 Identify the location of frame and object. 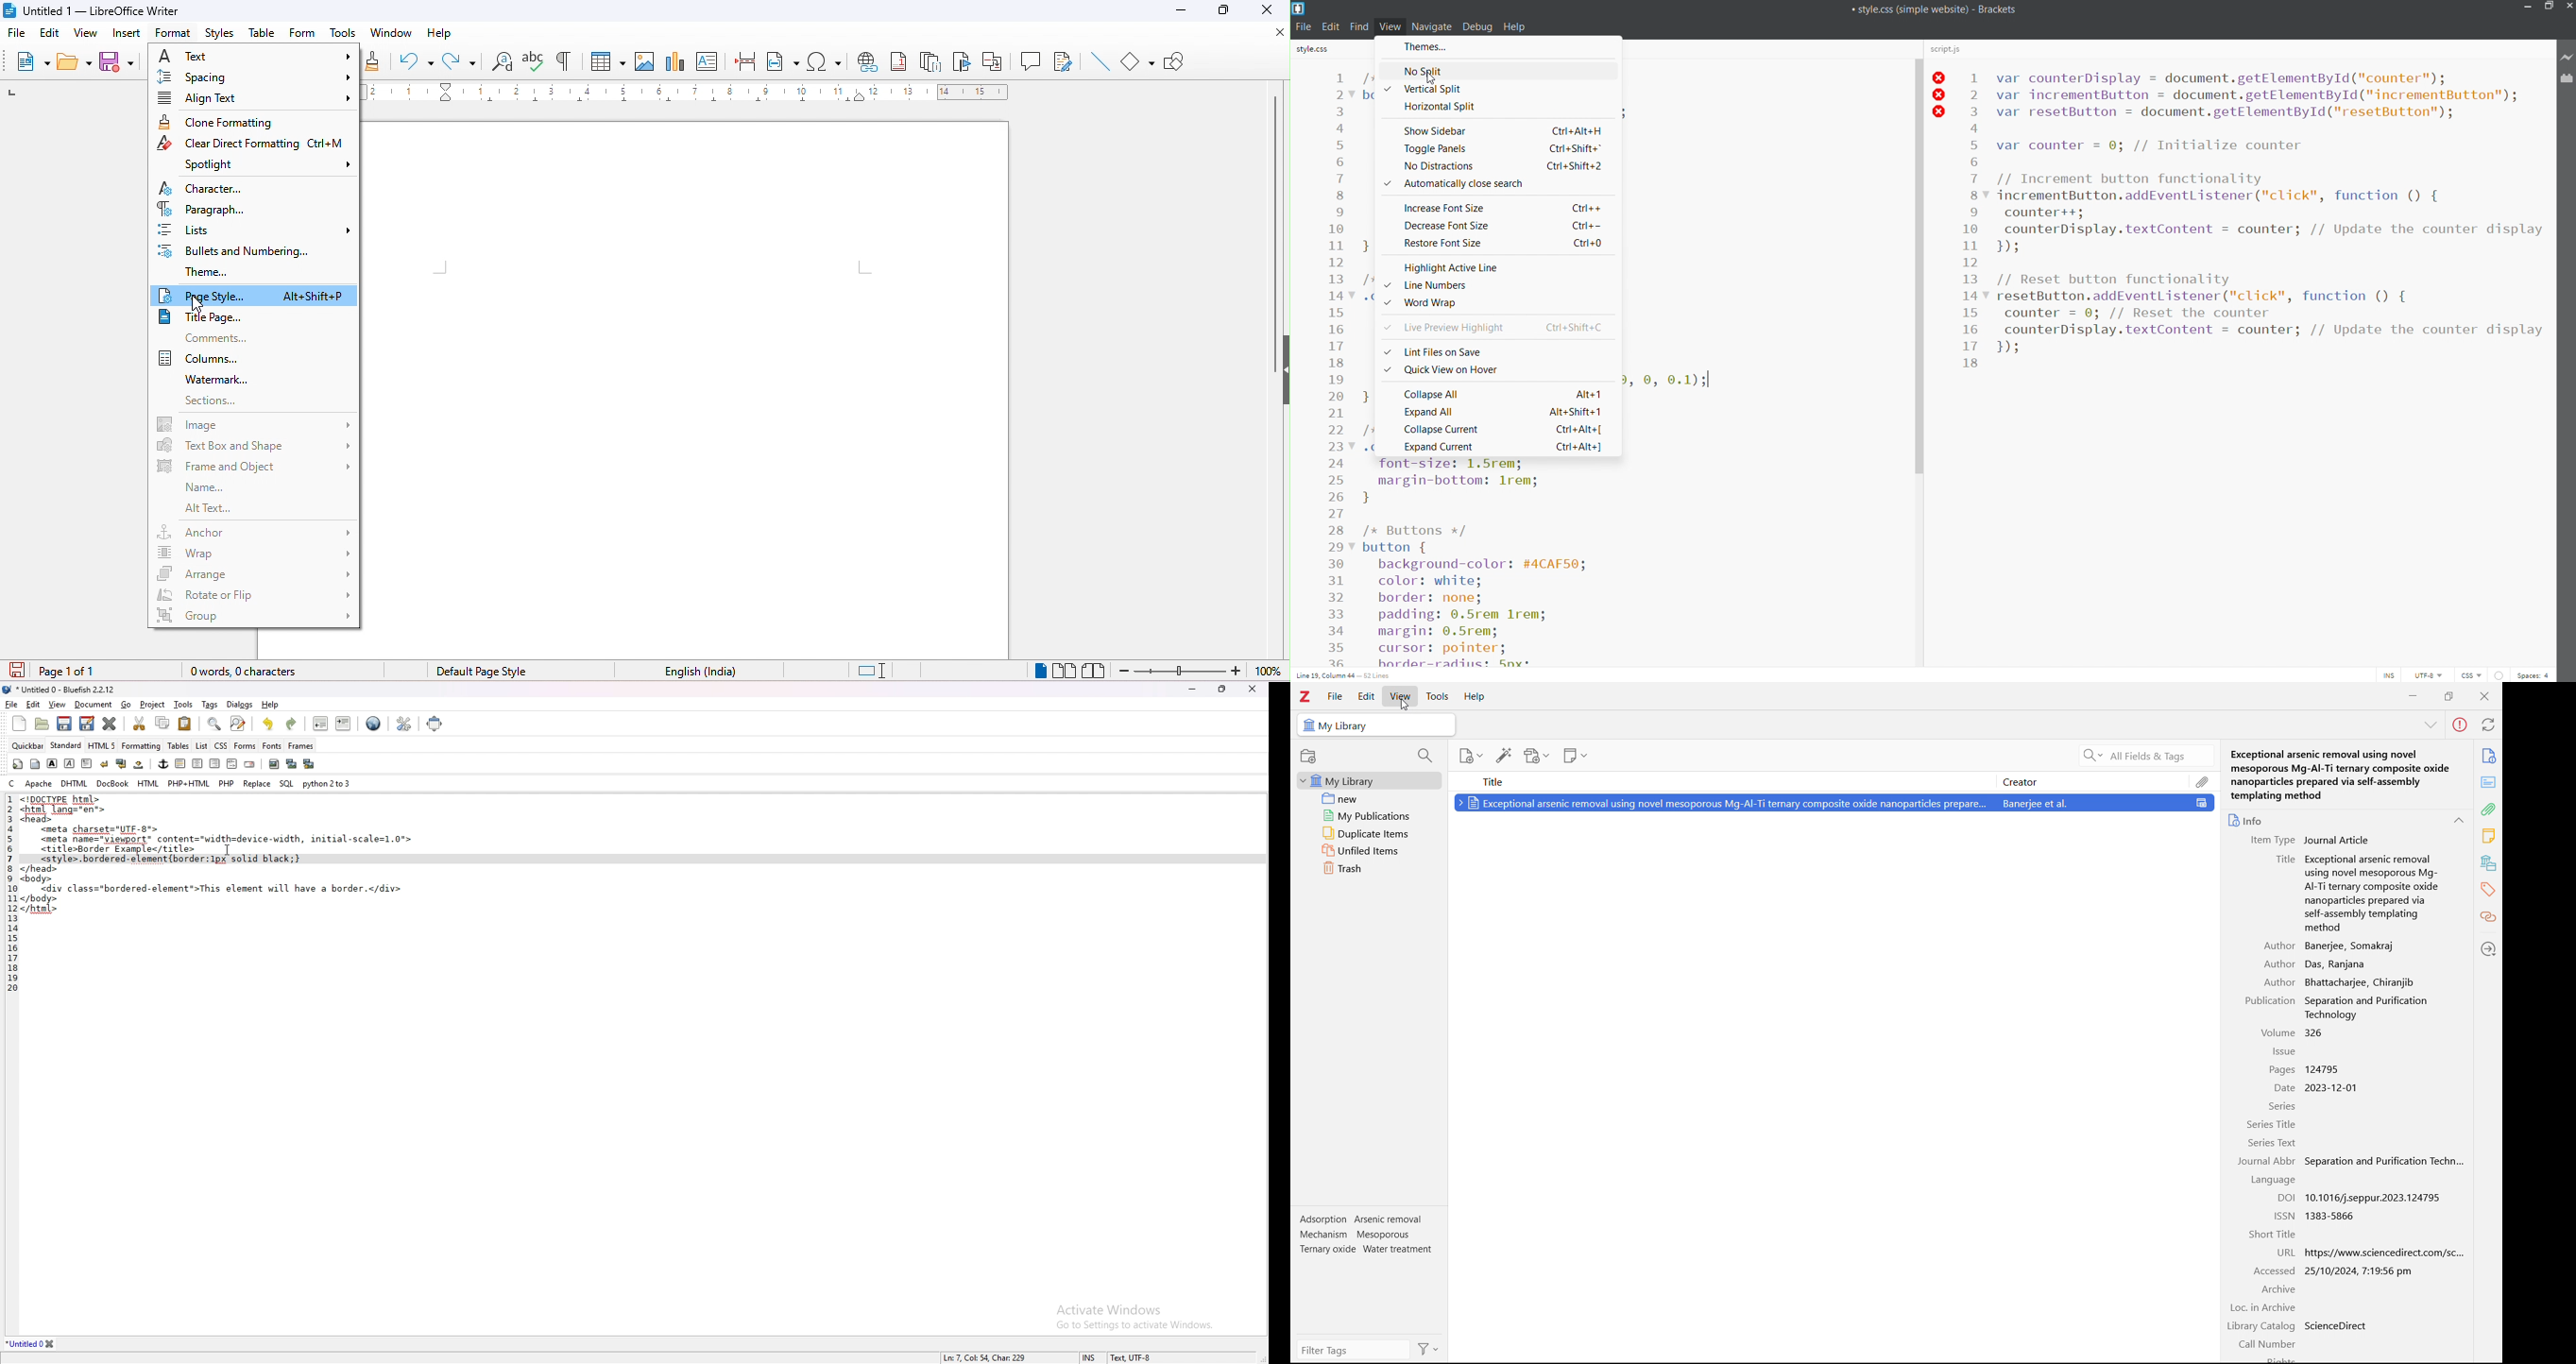
(254, 466).